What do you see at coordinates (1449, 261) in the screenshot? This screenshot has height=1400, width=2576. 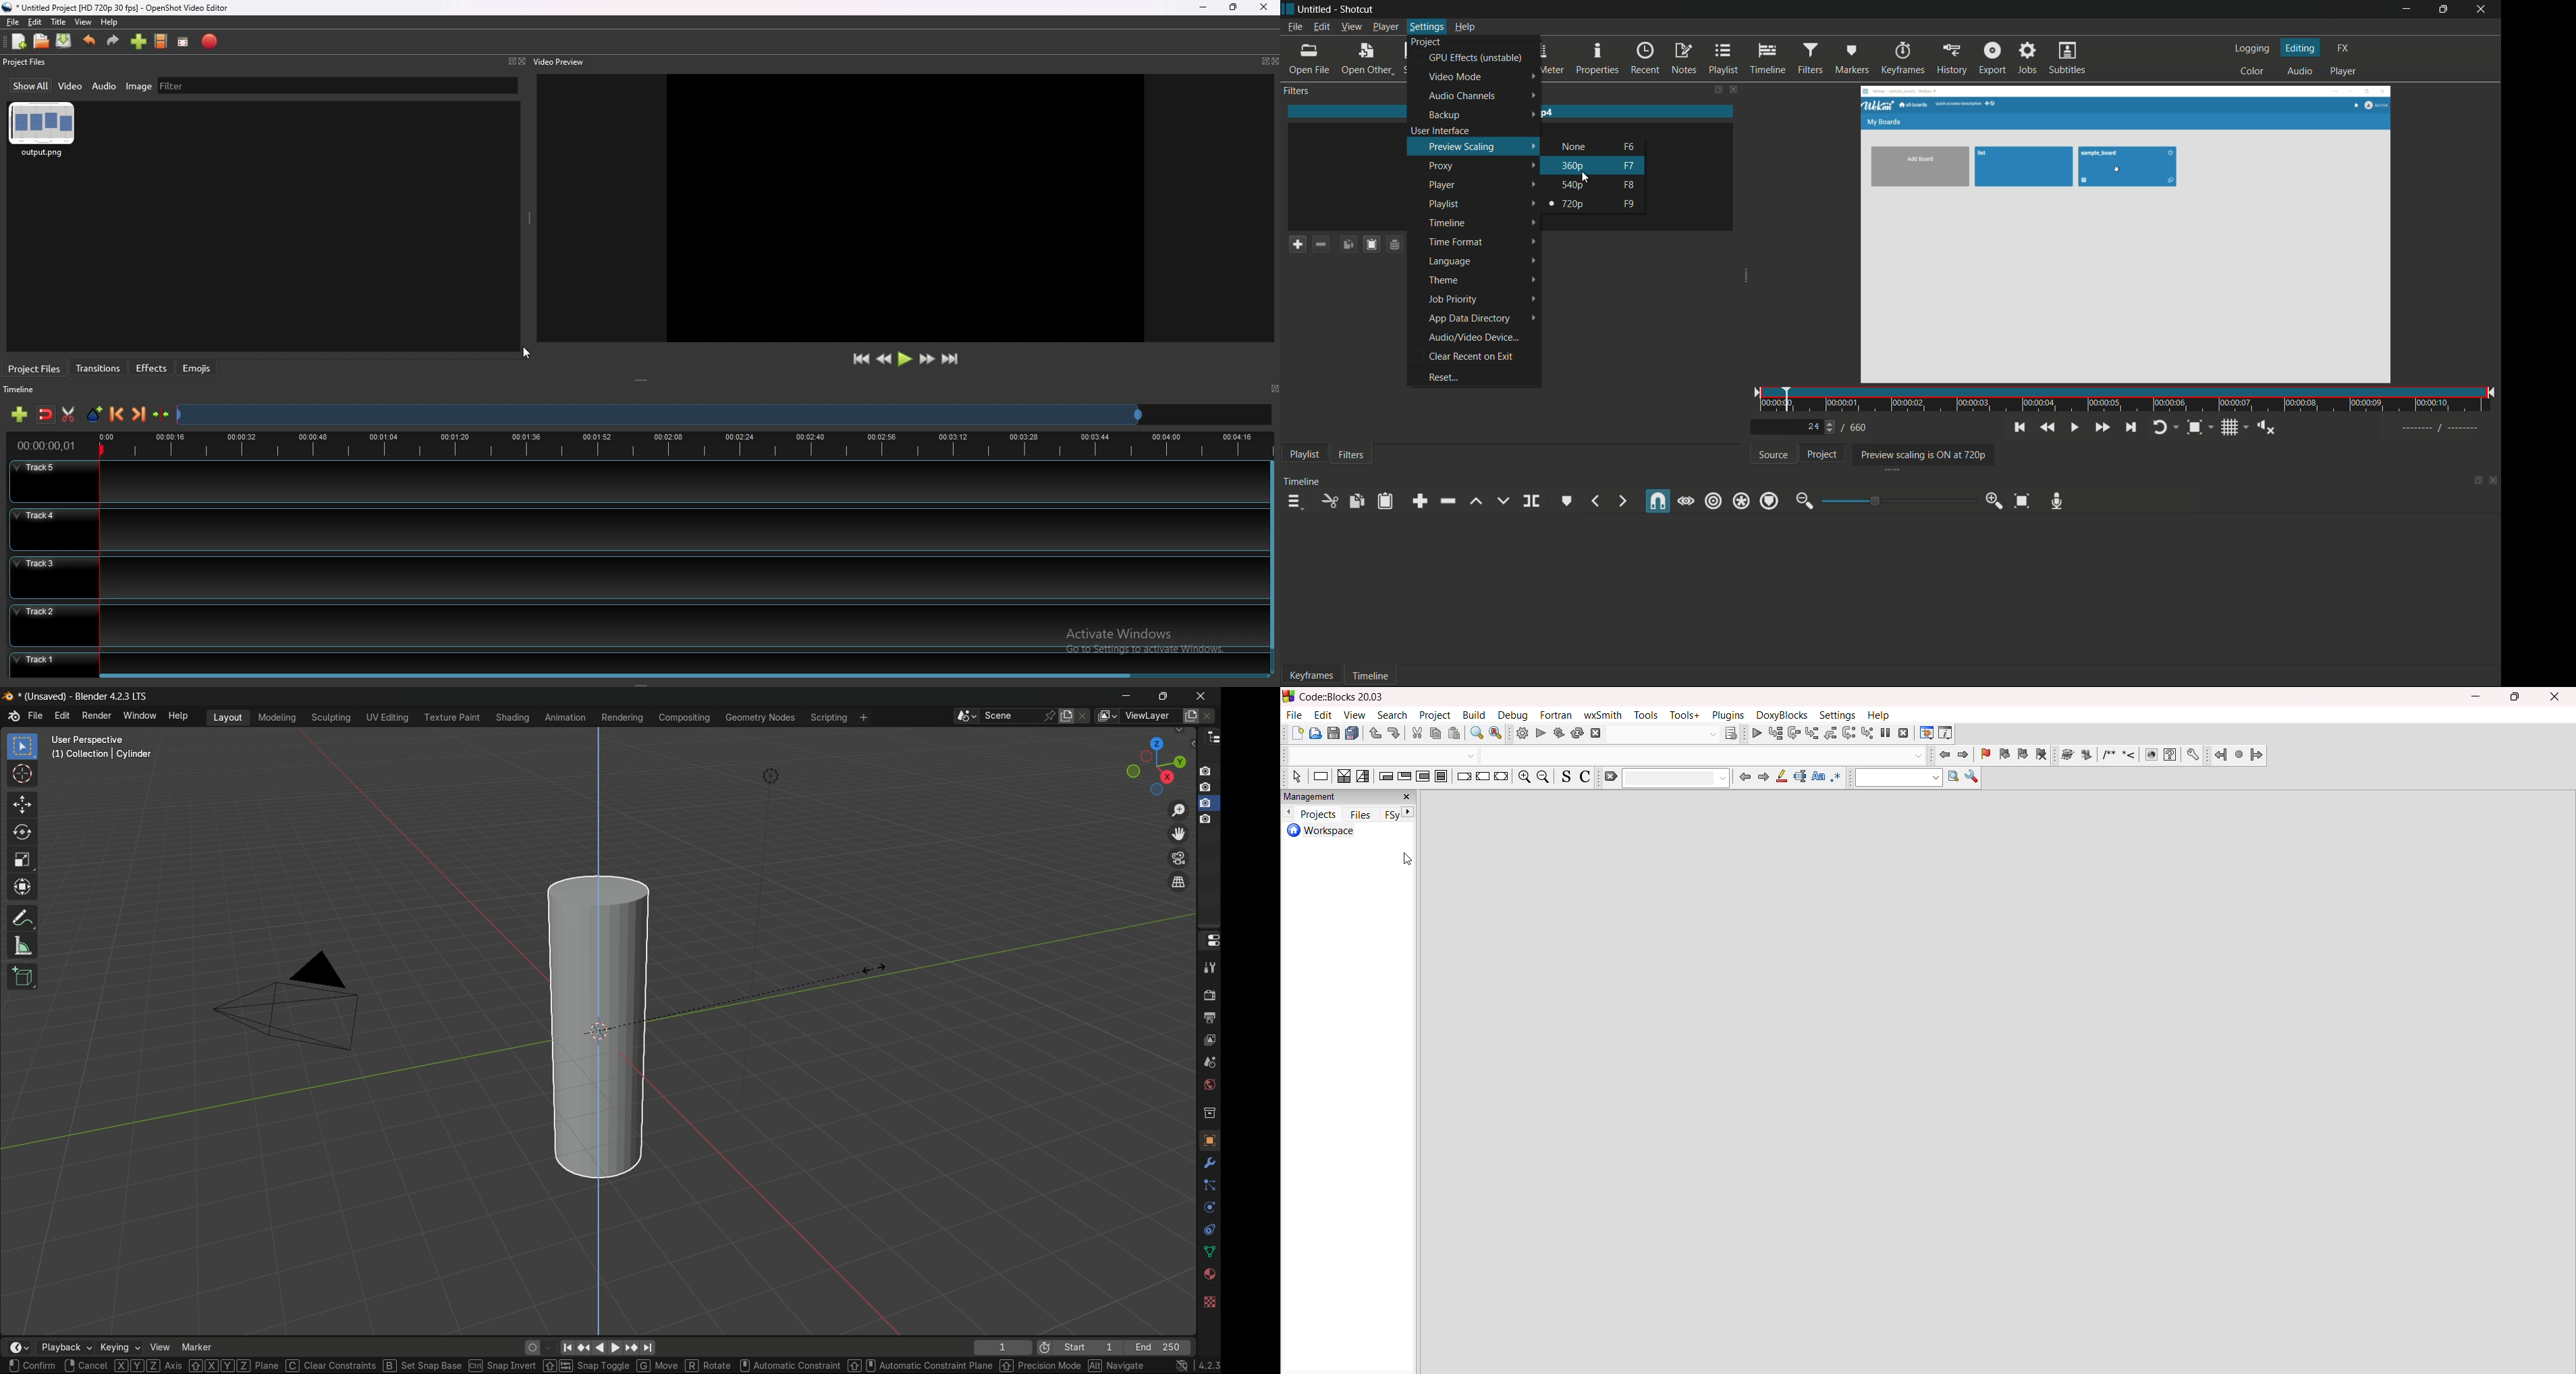 I see `language` at bounding box center [1449, 261].